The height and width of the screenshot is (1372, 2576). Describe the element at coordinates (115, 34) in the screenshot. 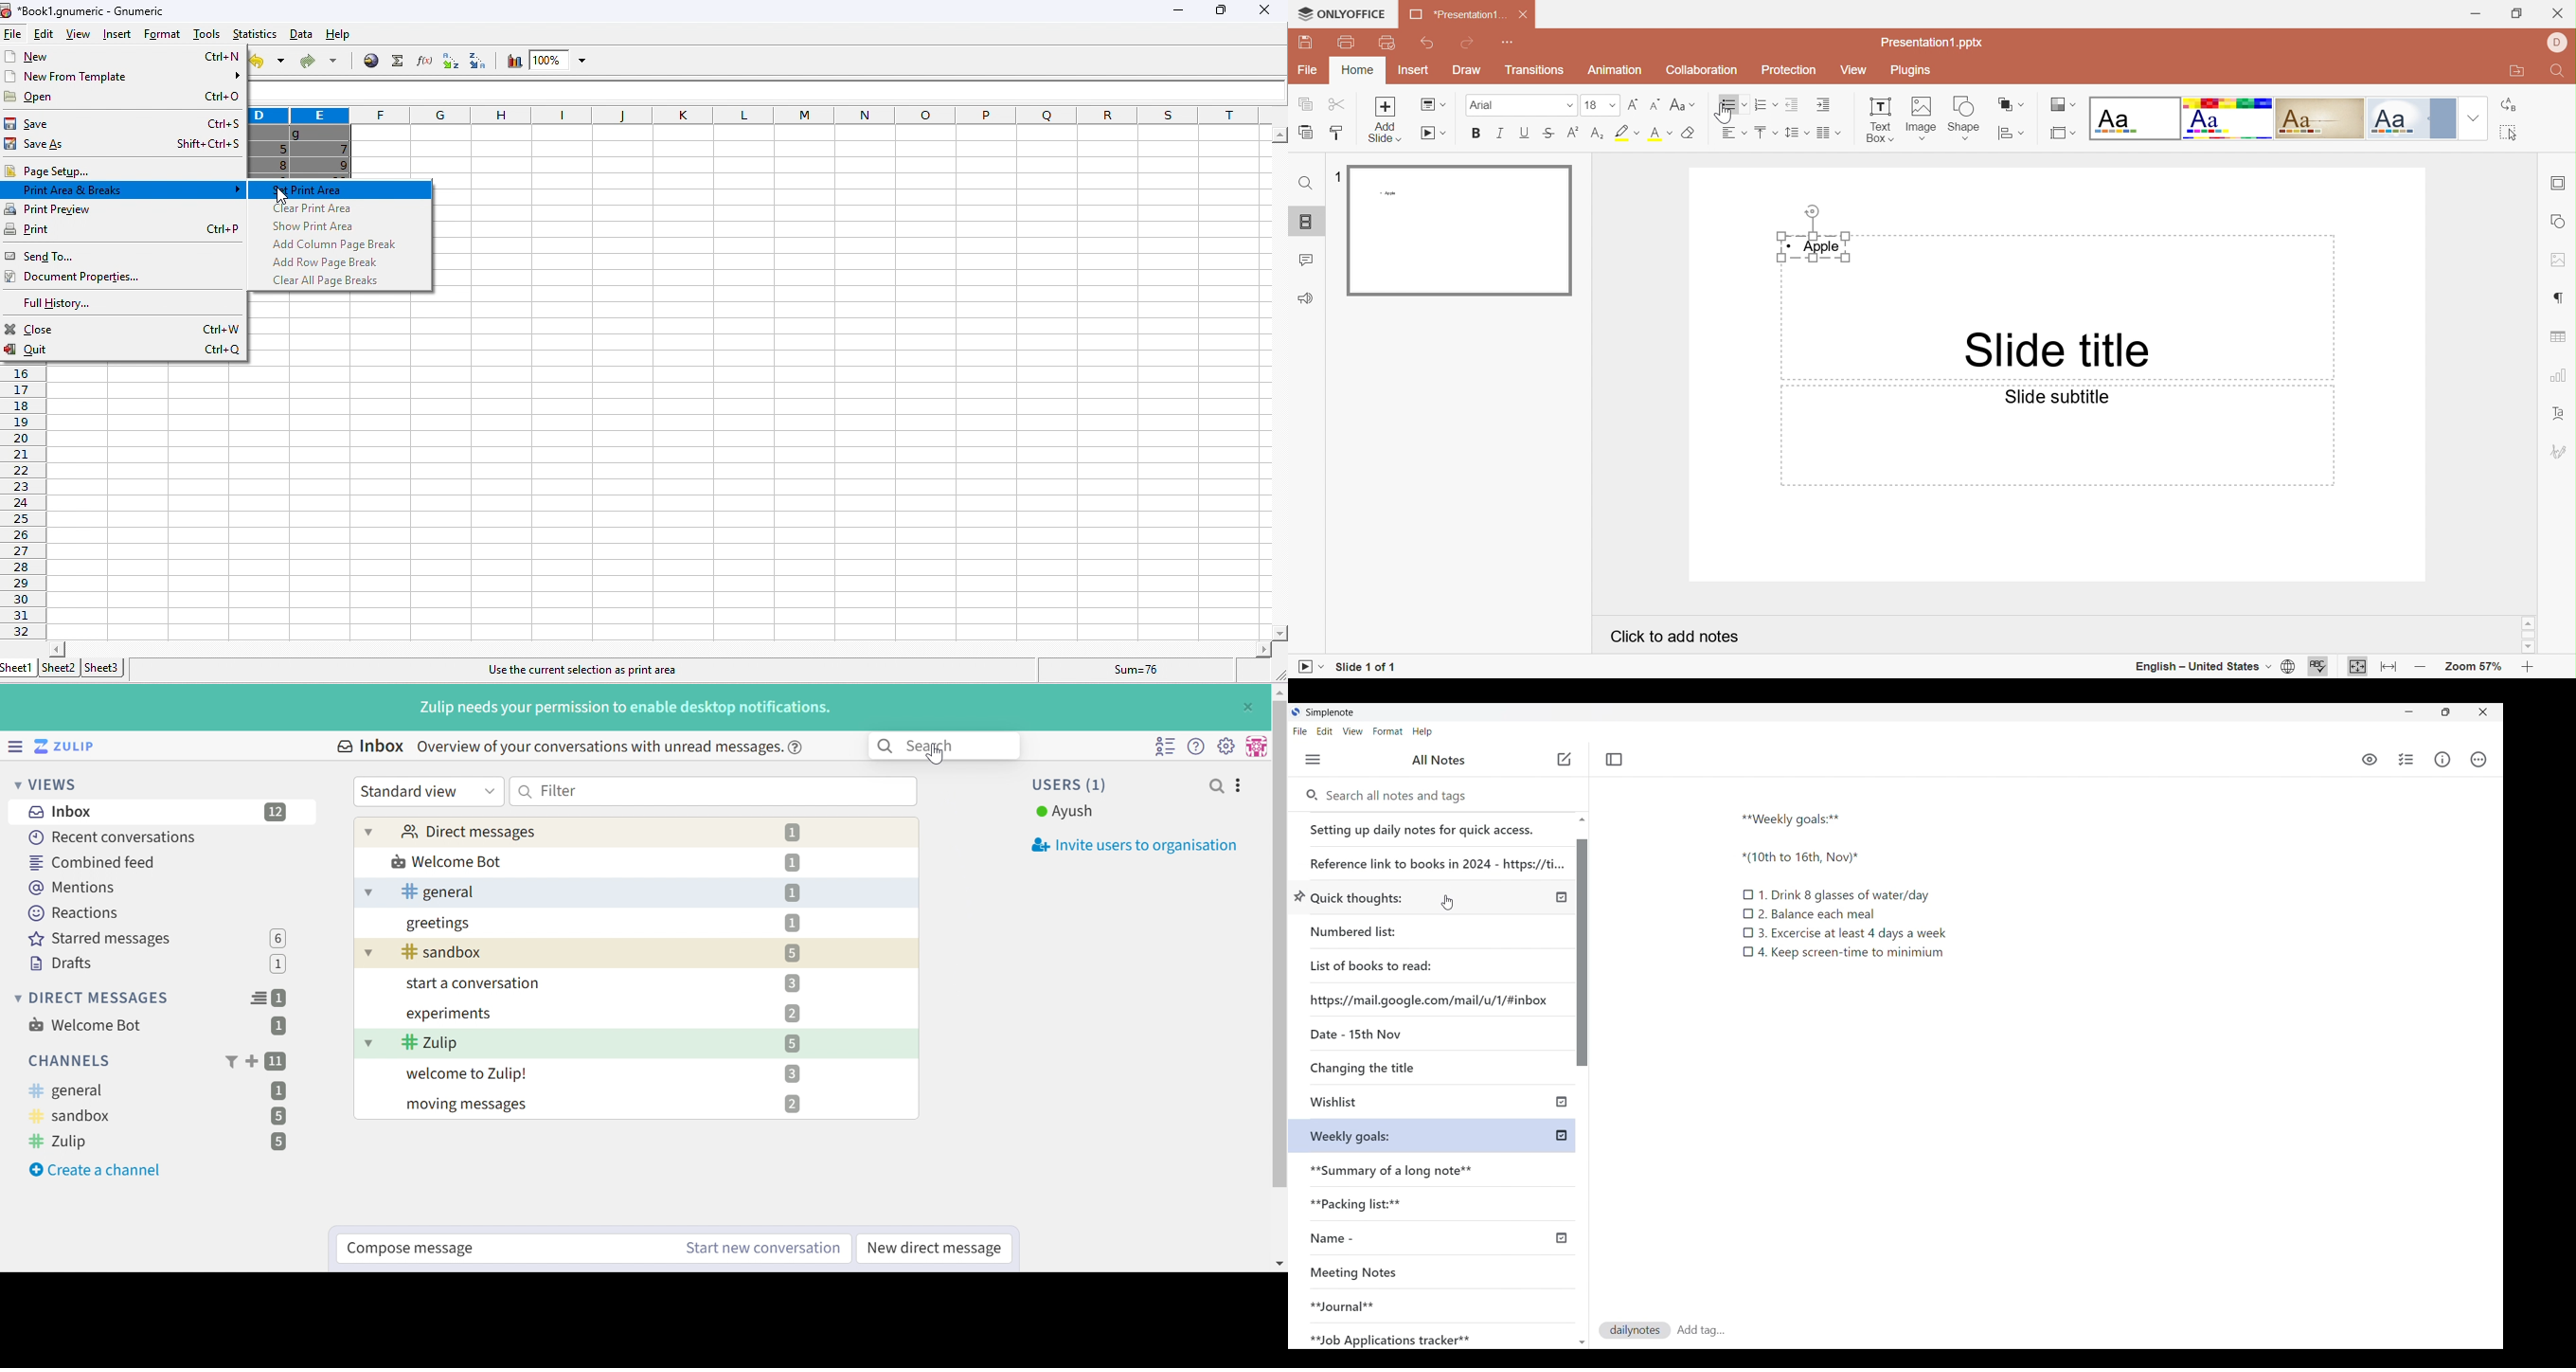

I see `insert` at that location.